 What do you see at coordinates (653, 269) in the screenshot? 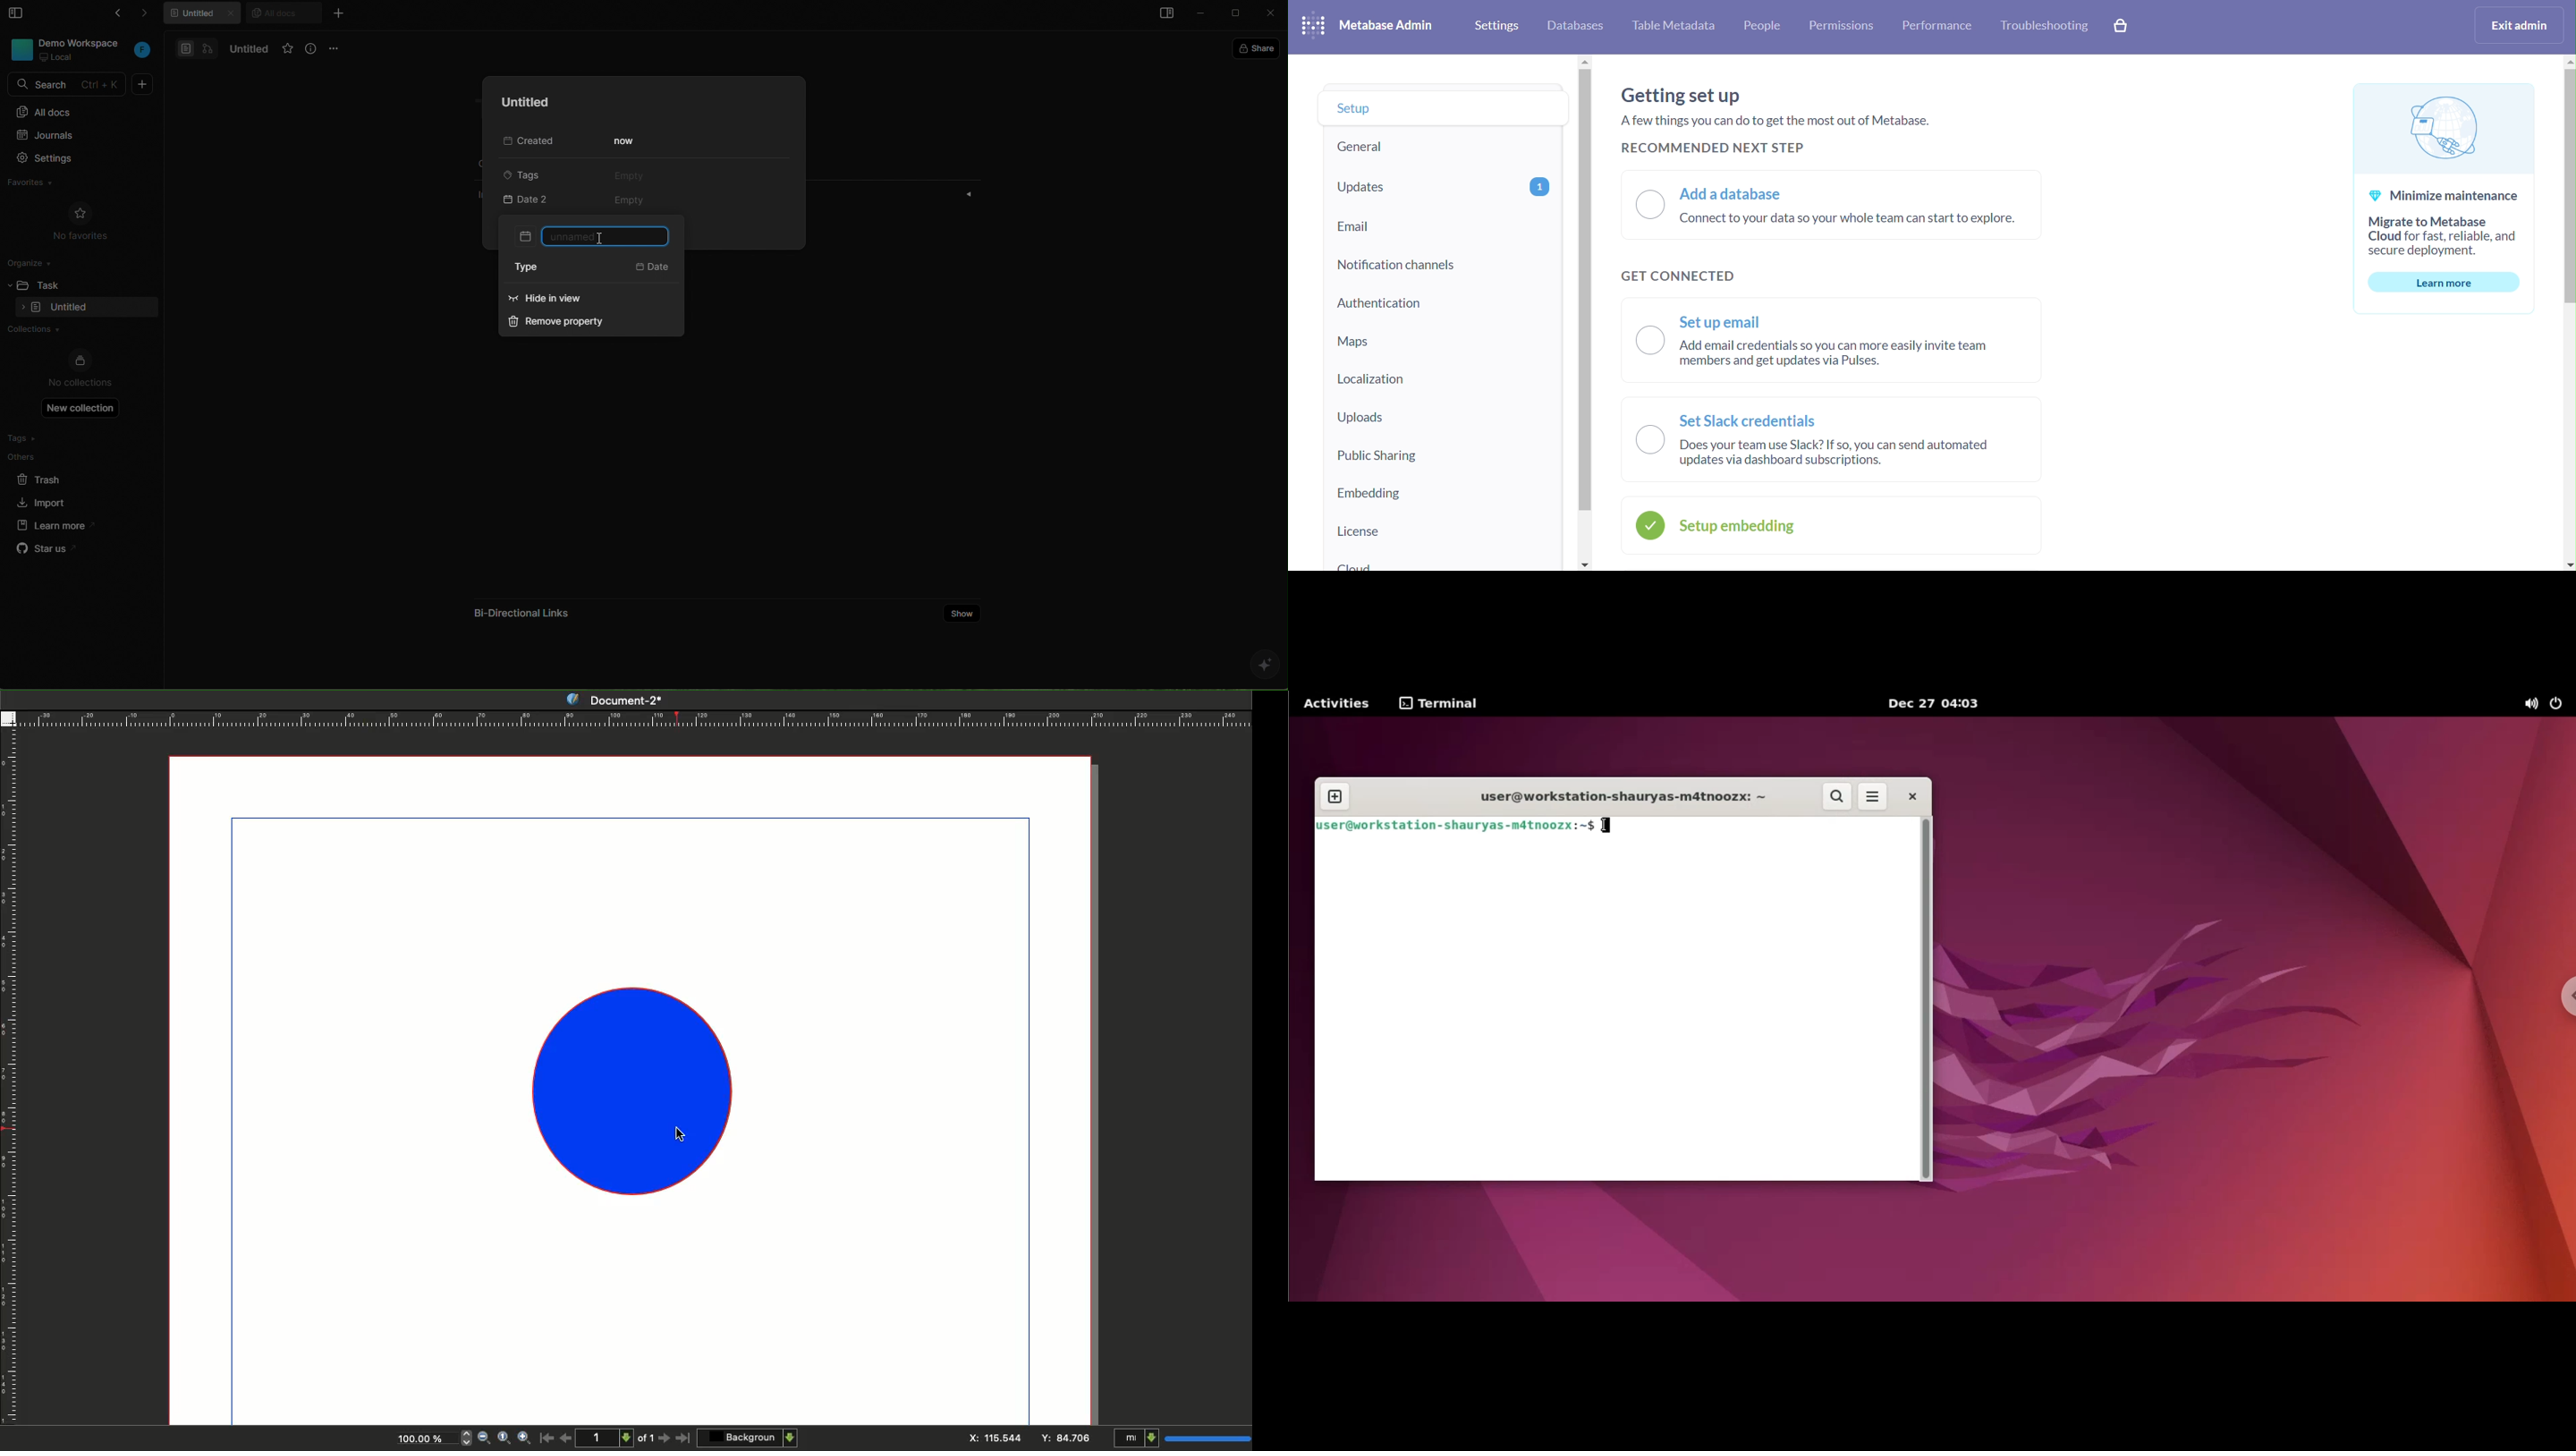
I see `date` at bounding box center [653, 269].